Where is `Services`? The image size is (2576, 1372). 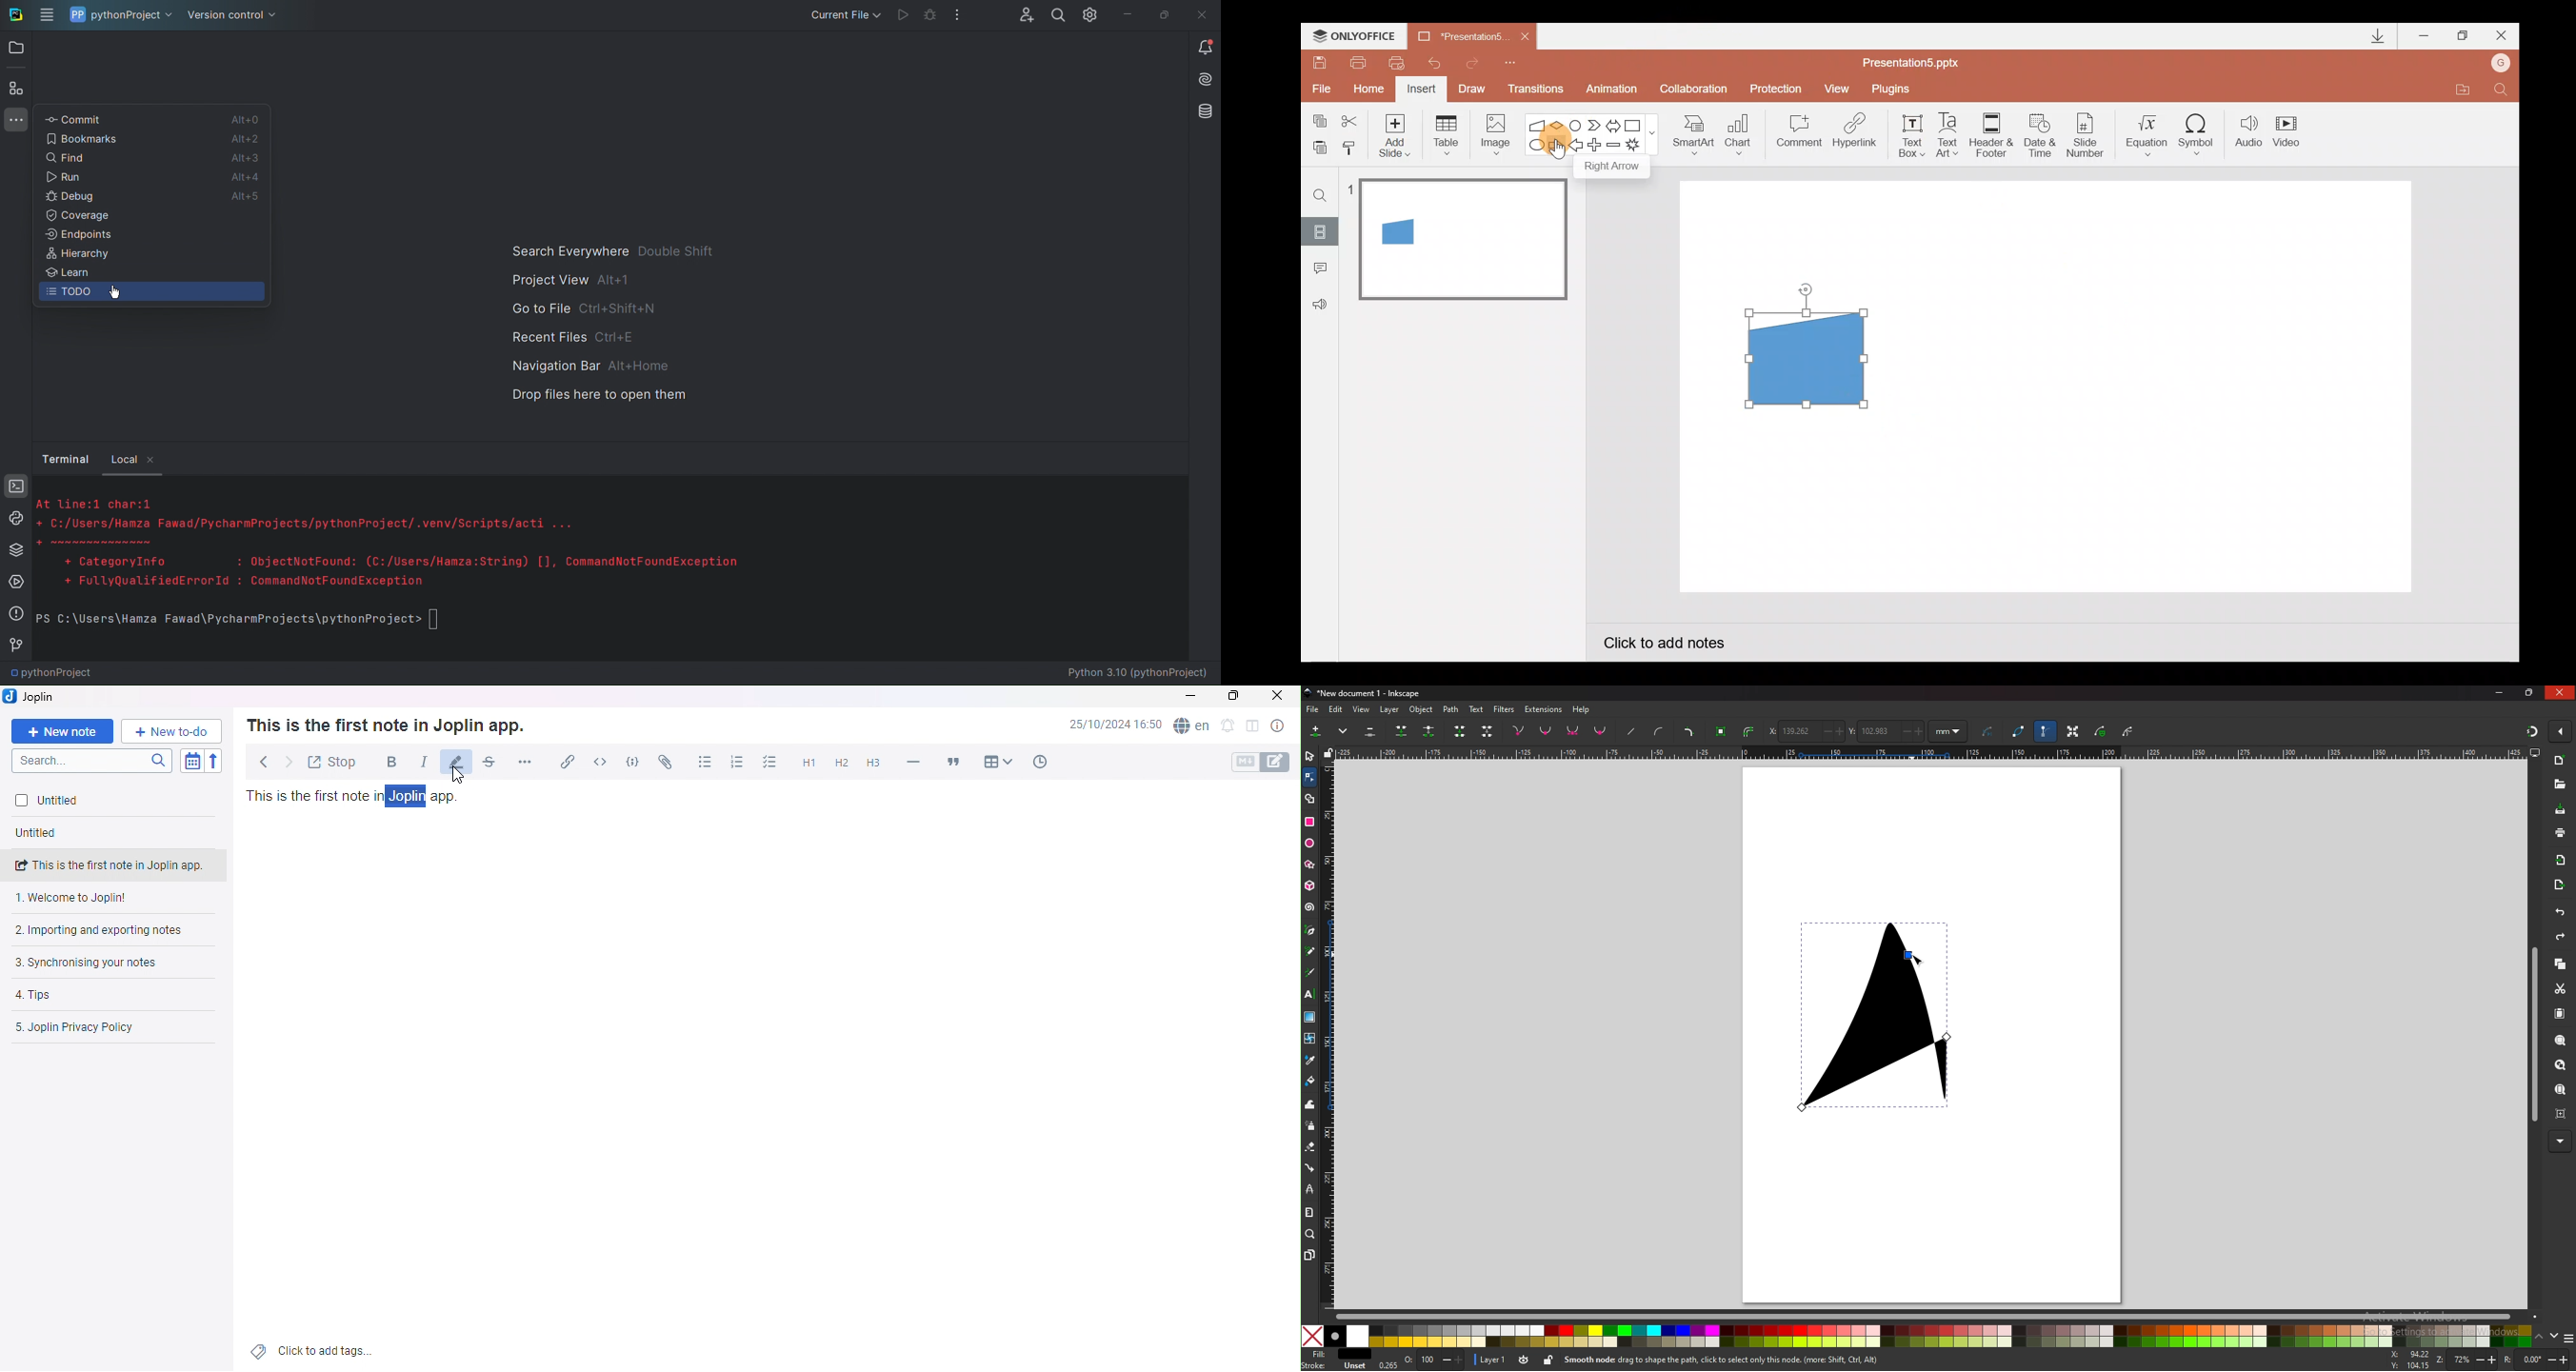
Services is located at coordinates (13, 582).